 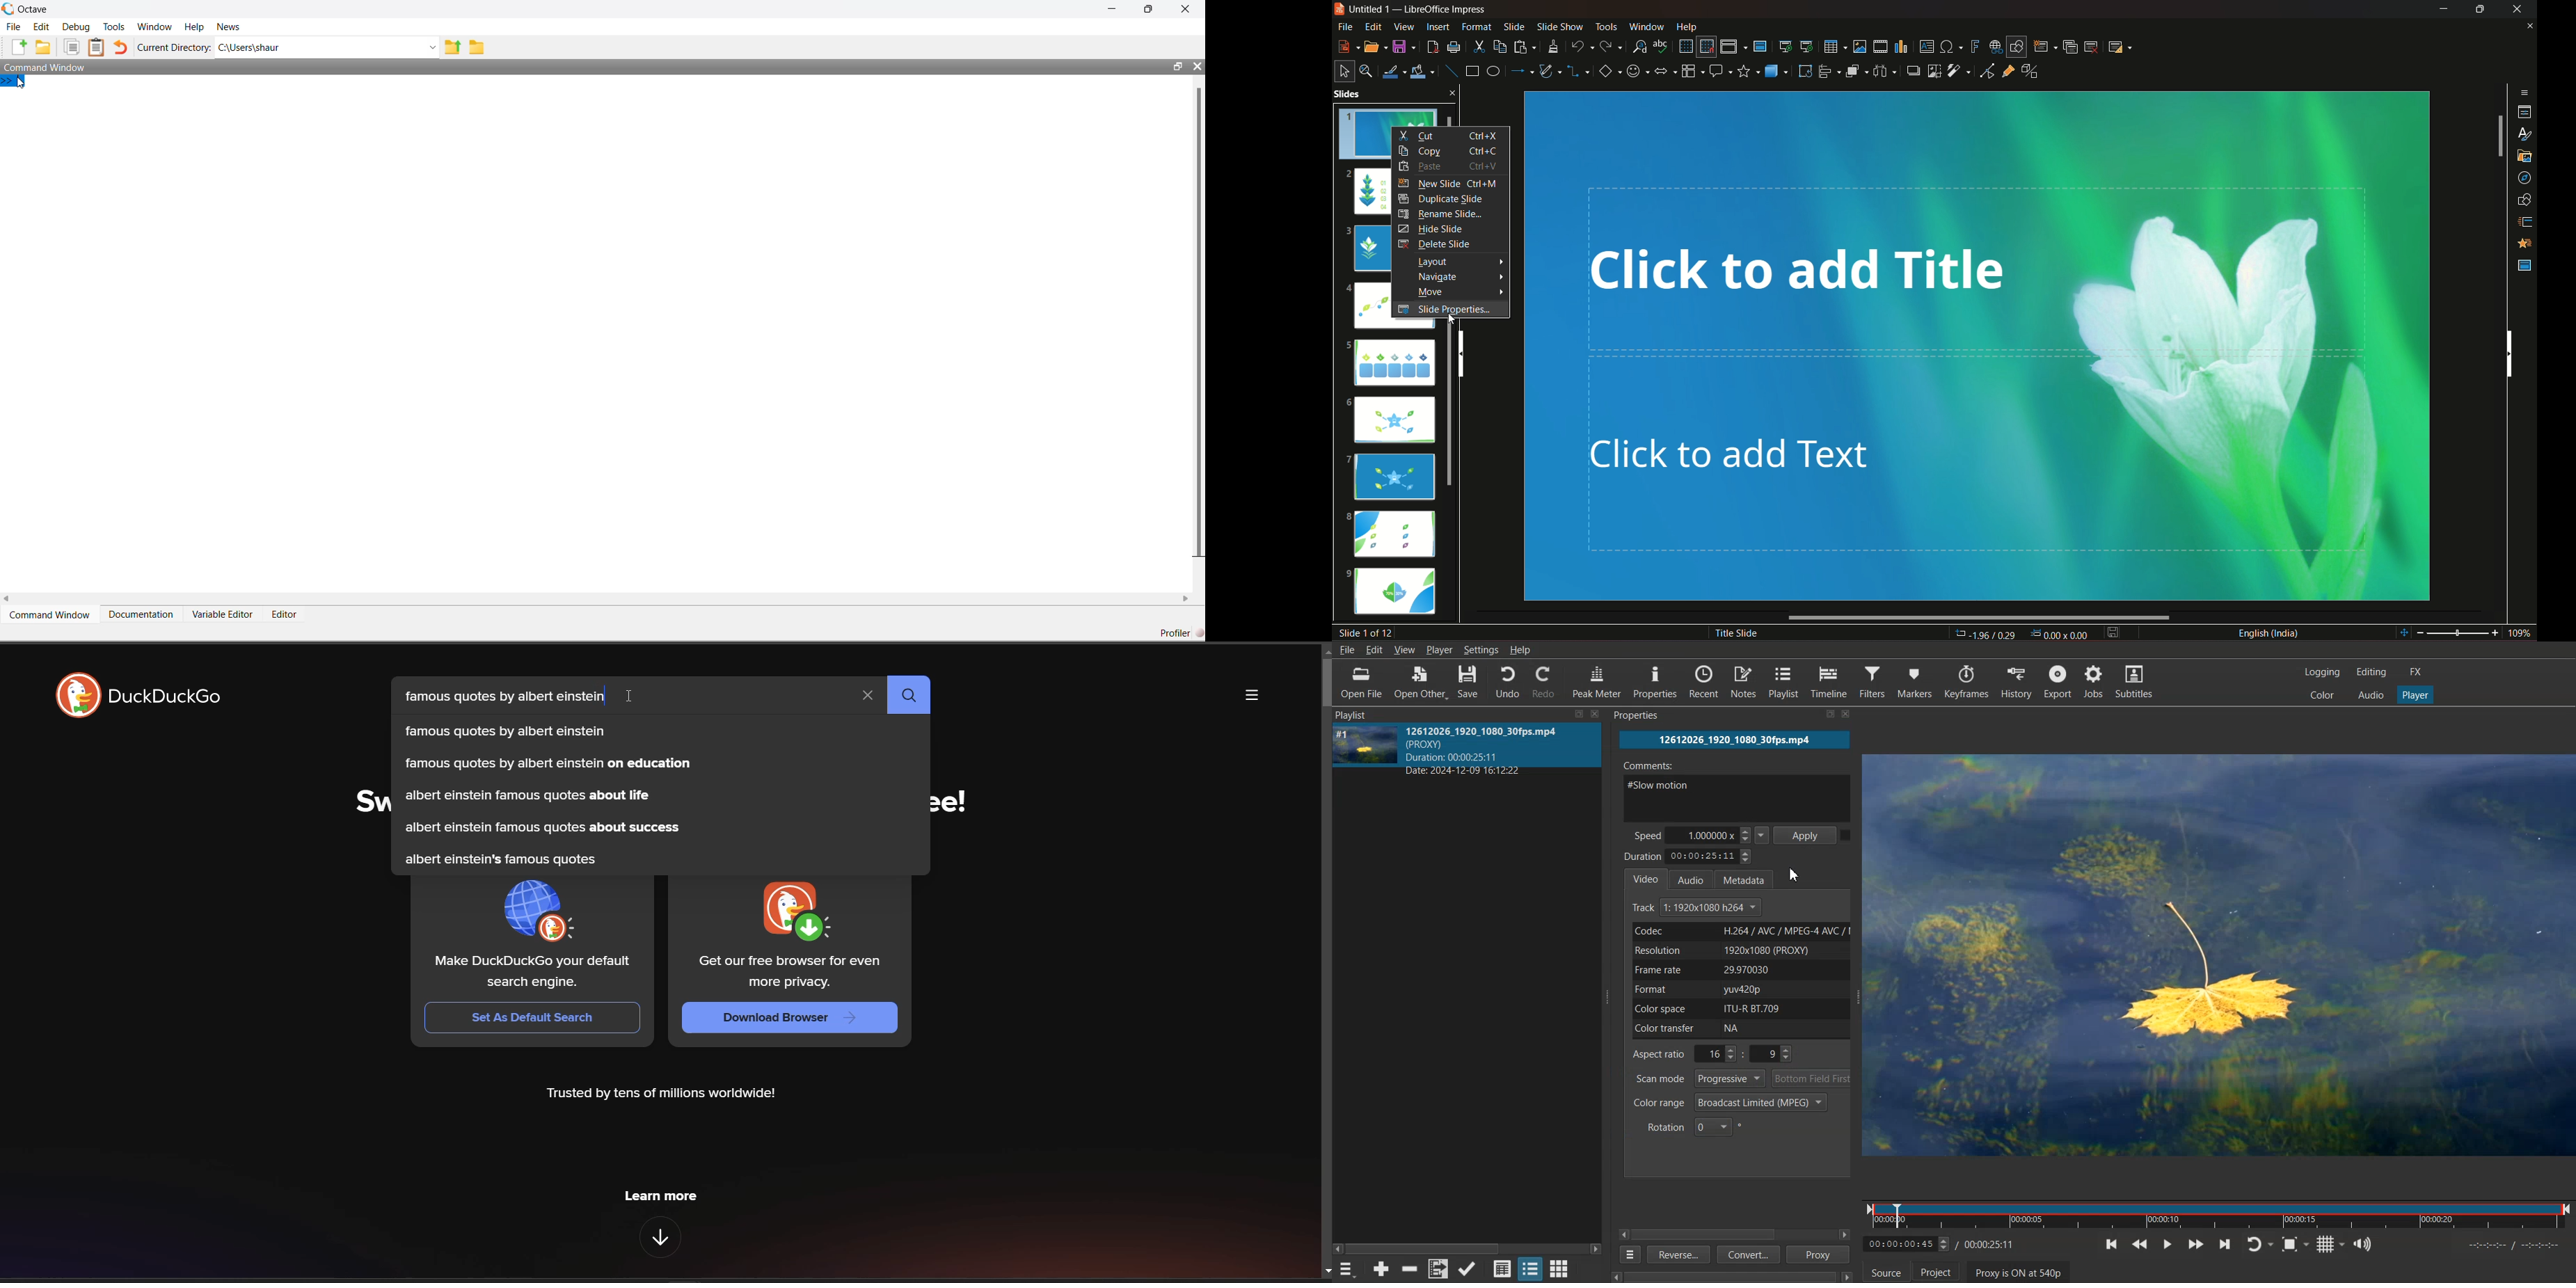 What do you see at coordinates (166, 696) in the screenshot?
I see `DuckDuckGo` at bounding box center [166, 696].